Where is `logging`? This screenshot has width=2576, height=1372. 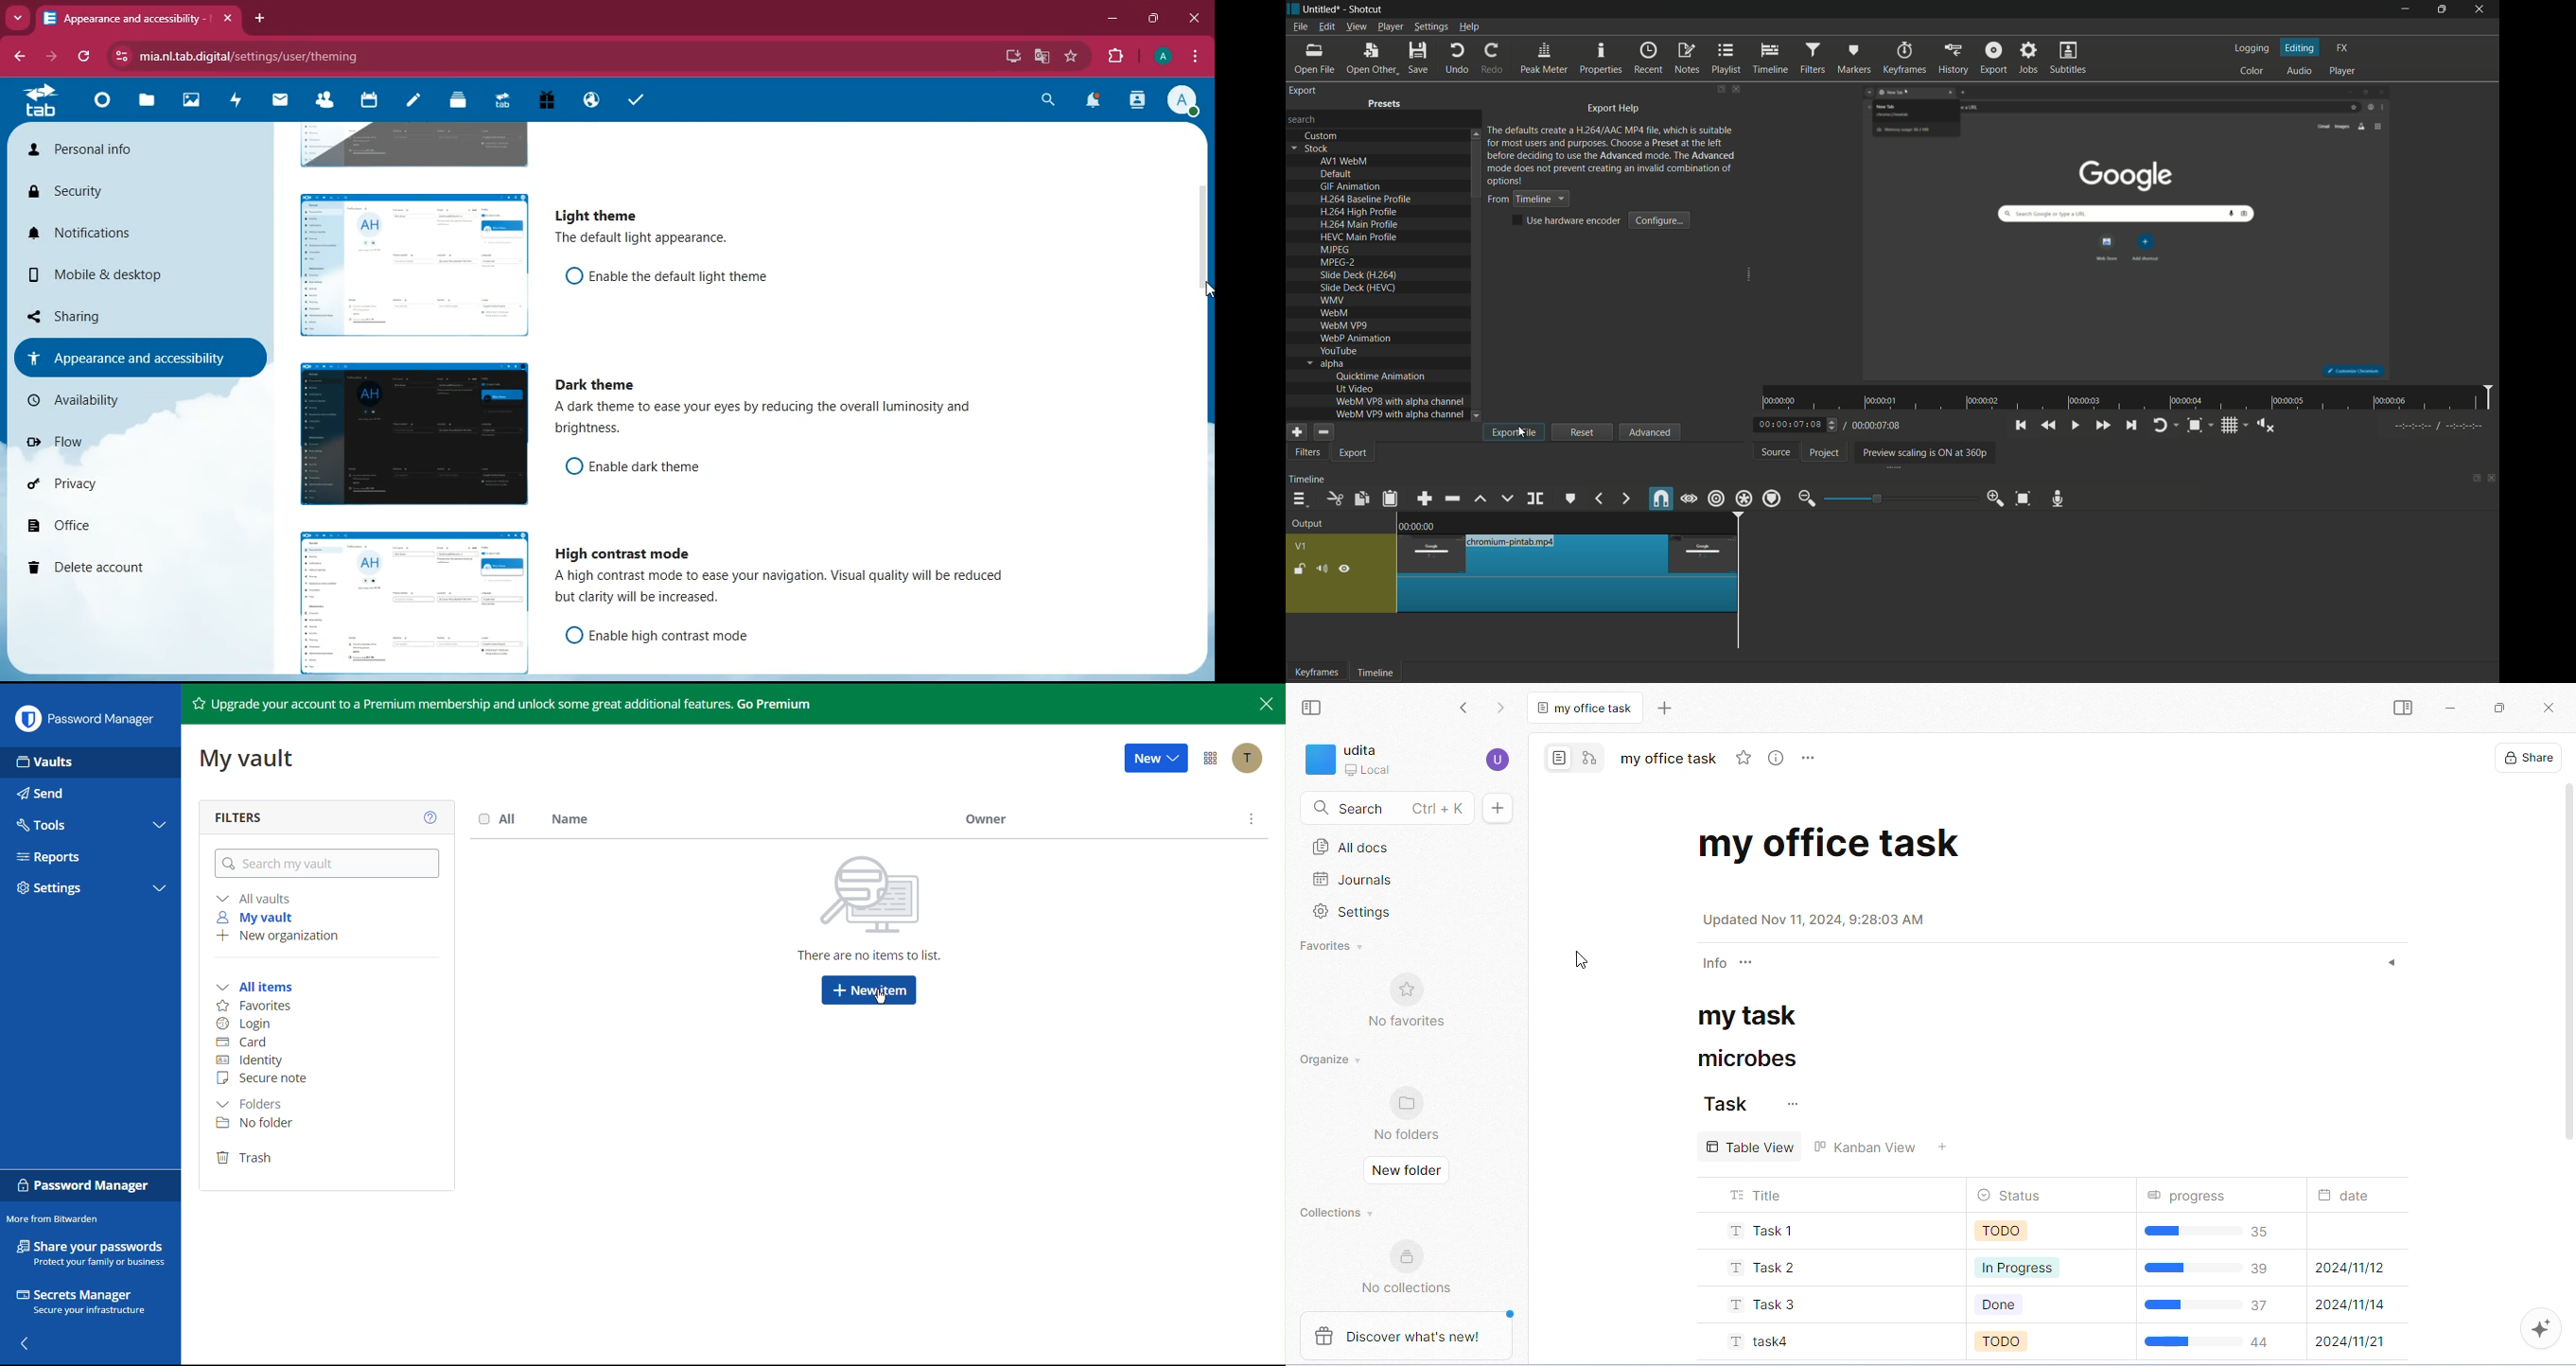 logging is located at coordinates (2251, 49).